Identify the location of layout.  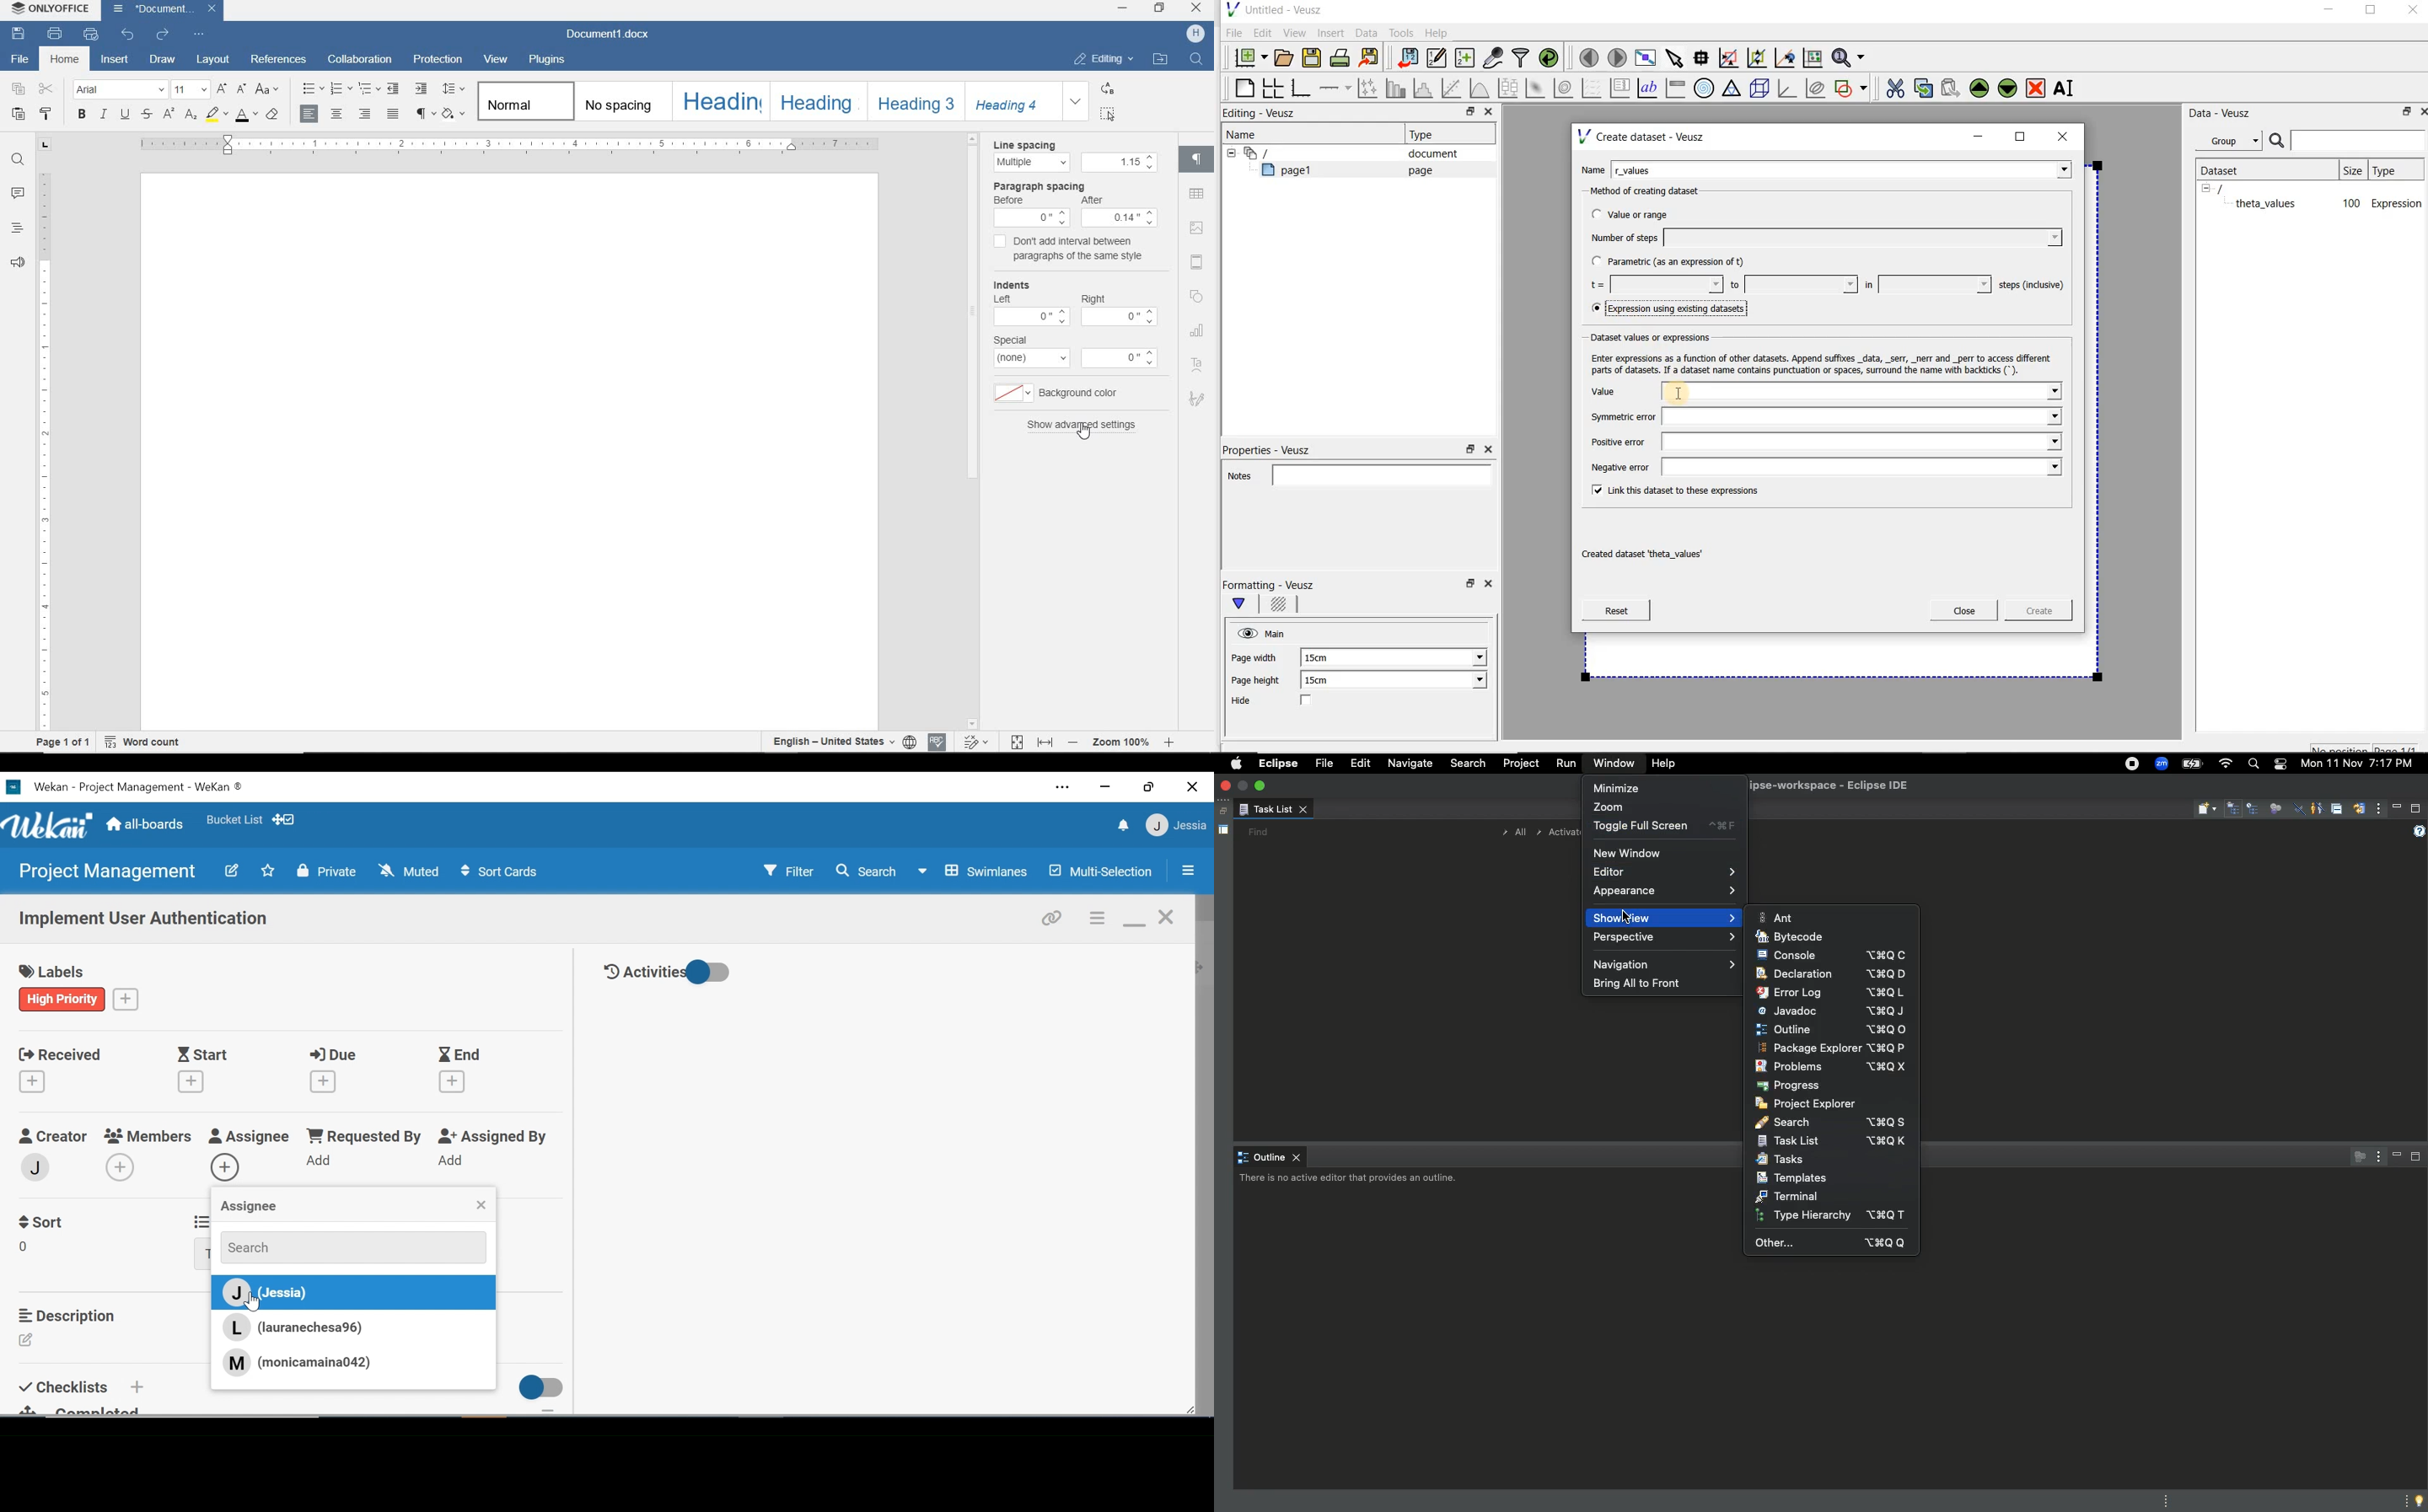
(212, 61).